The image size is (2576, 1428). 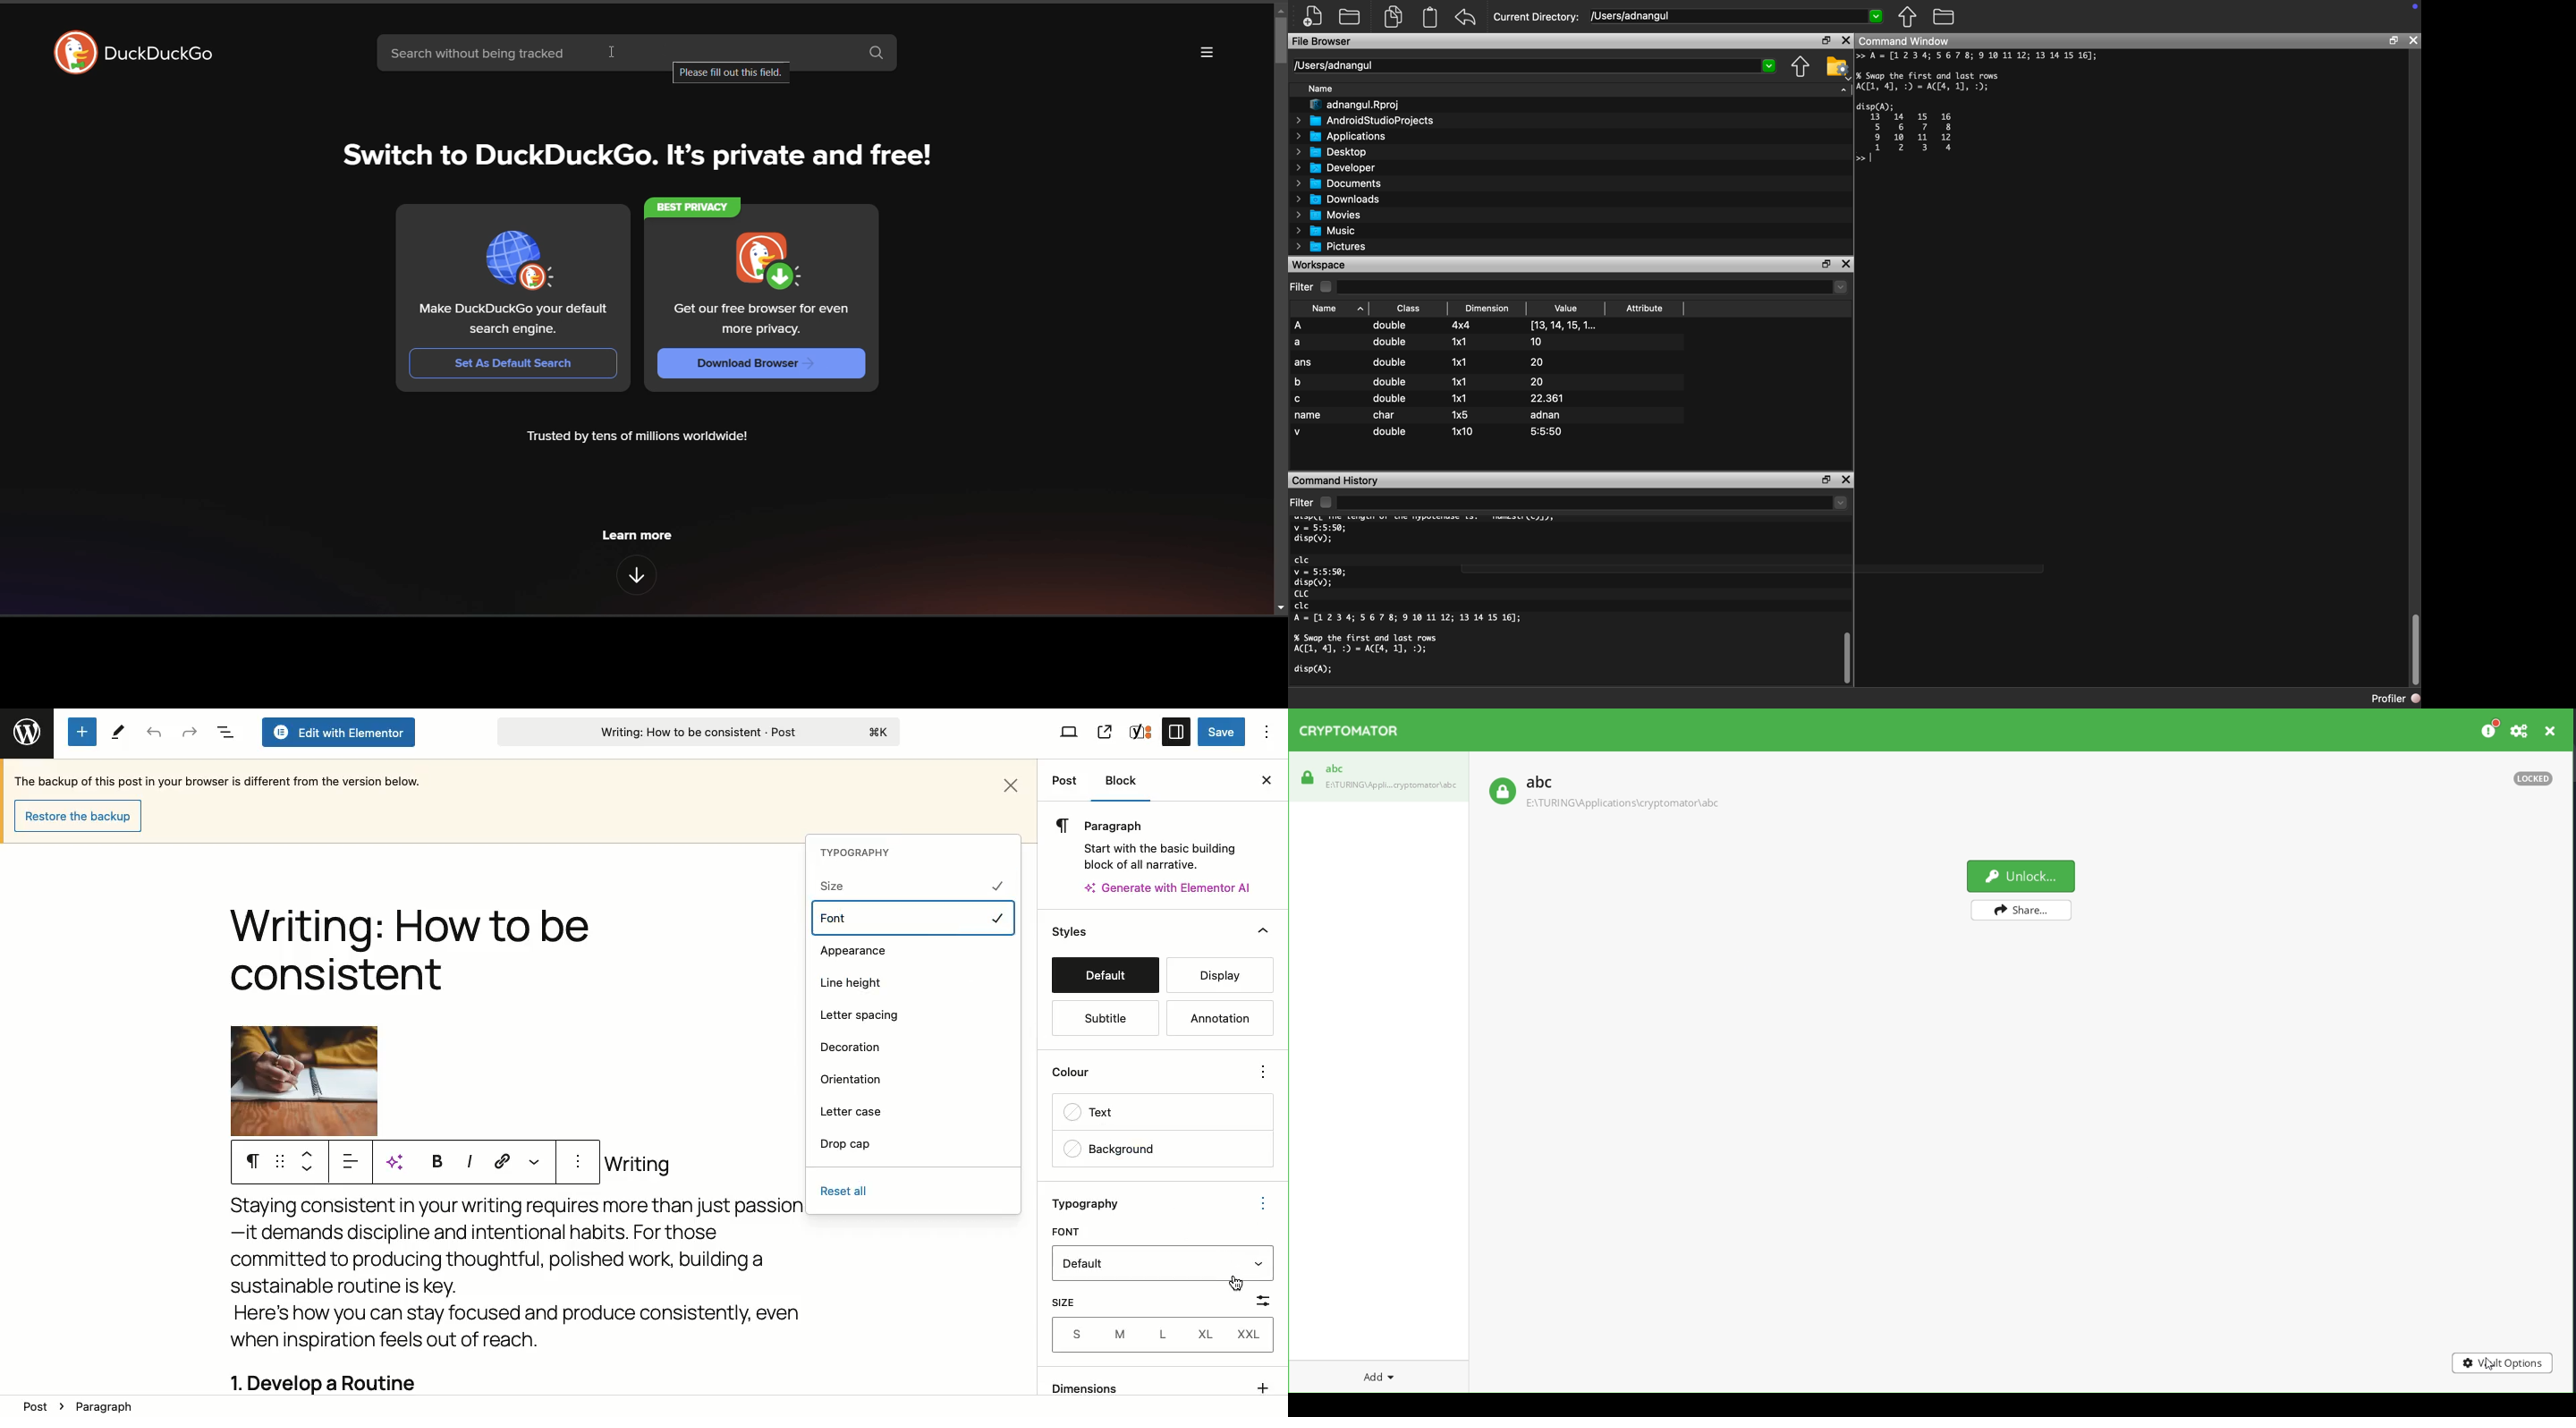 What do you see at coordinates (1647, 305) in the screenshot?
I see `Attribute` at bounding box center [1647, 305].